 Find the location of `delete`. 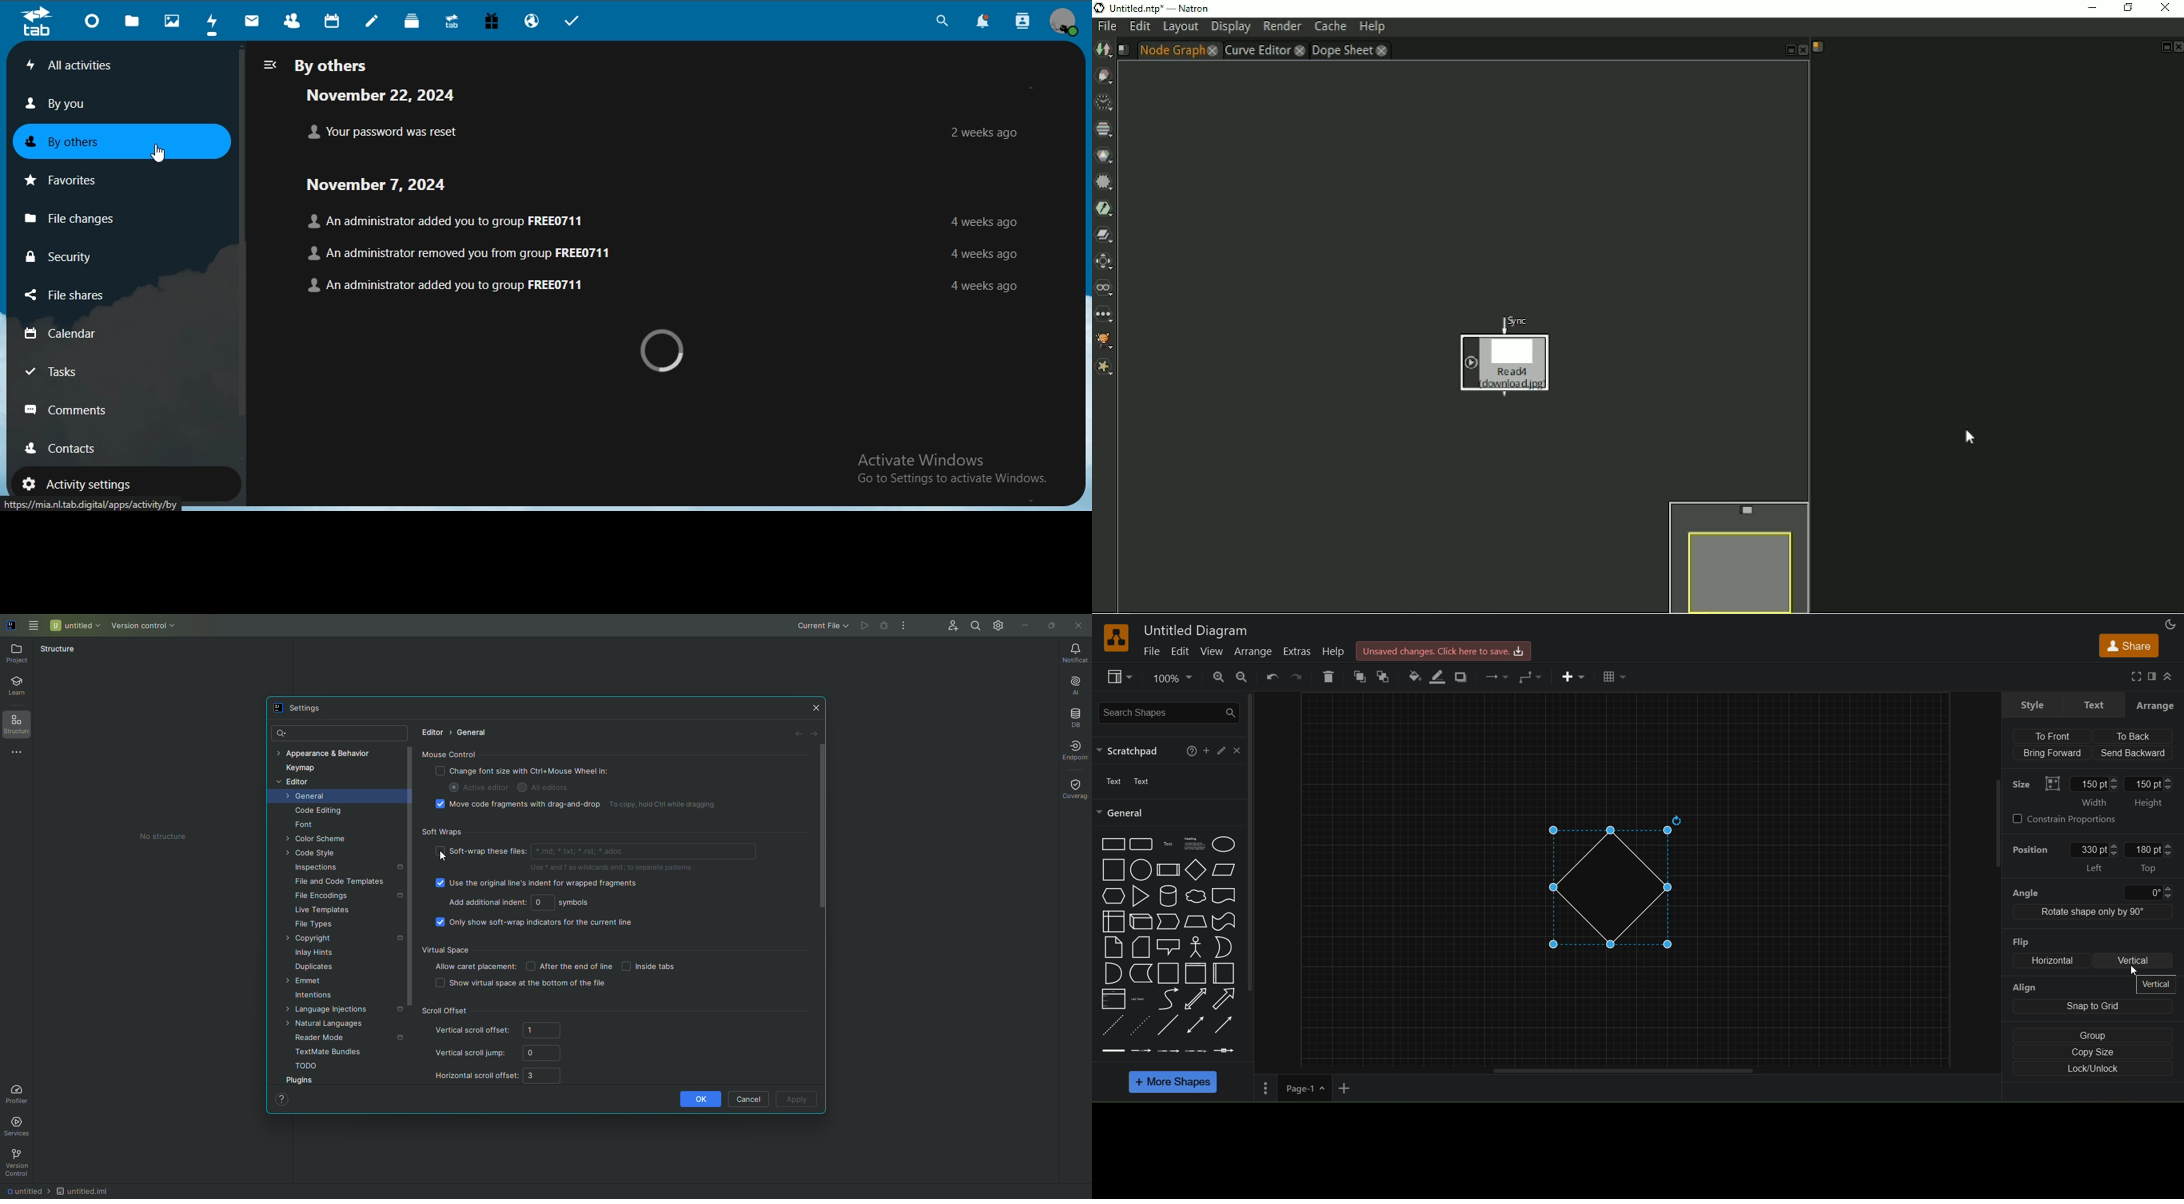

delete is located at coordinates (1329, 678).